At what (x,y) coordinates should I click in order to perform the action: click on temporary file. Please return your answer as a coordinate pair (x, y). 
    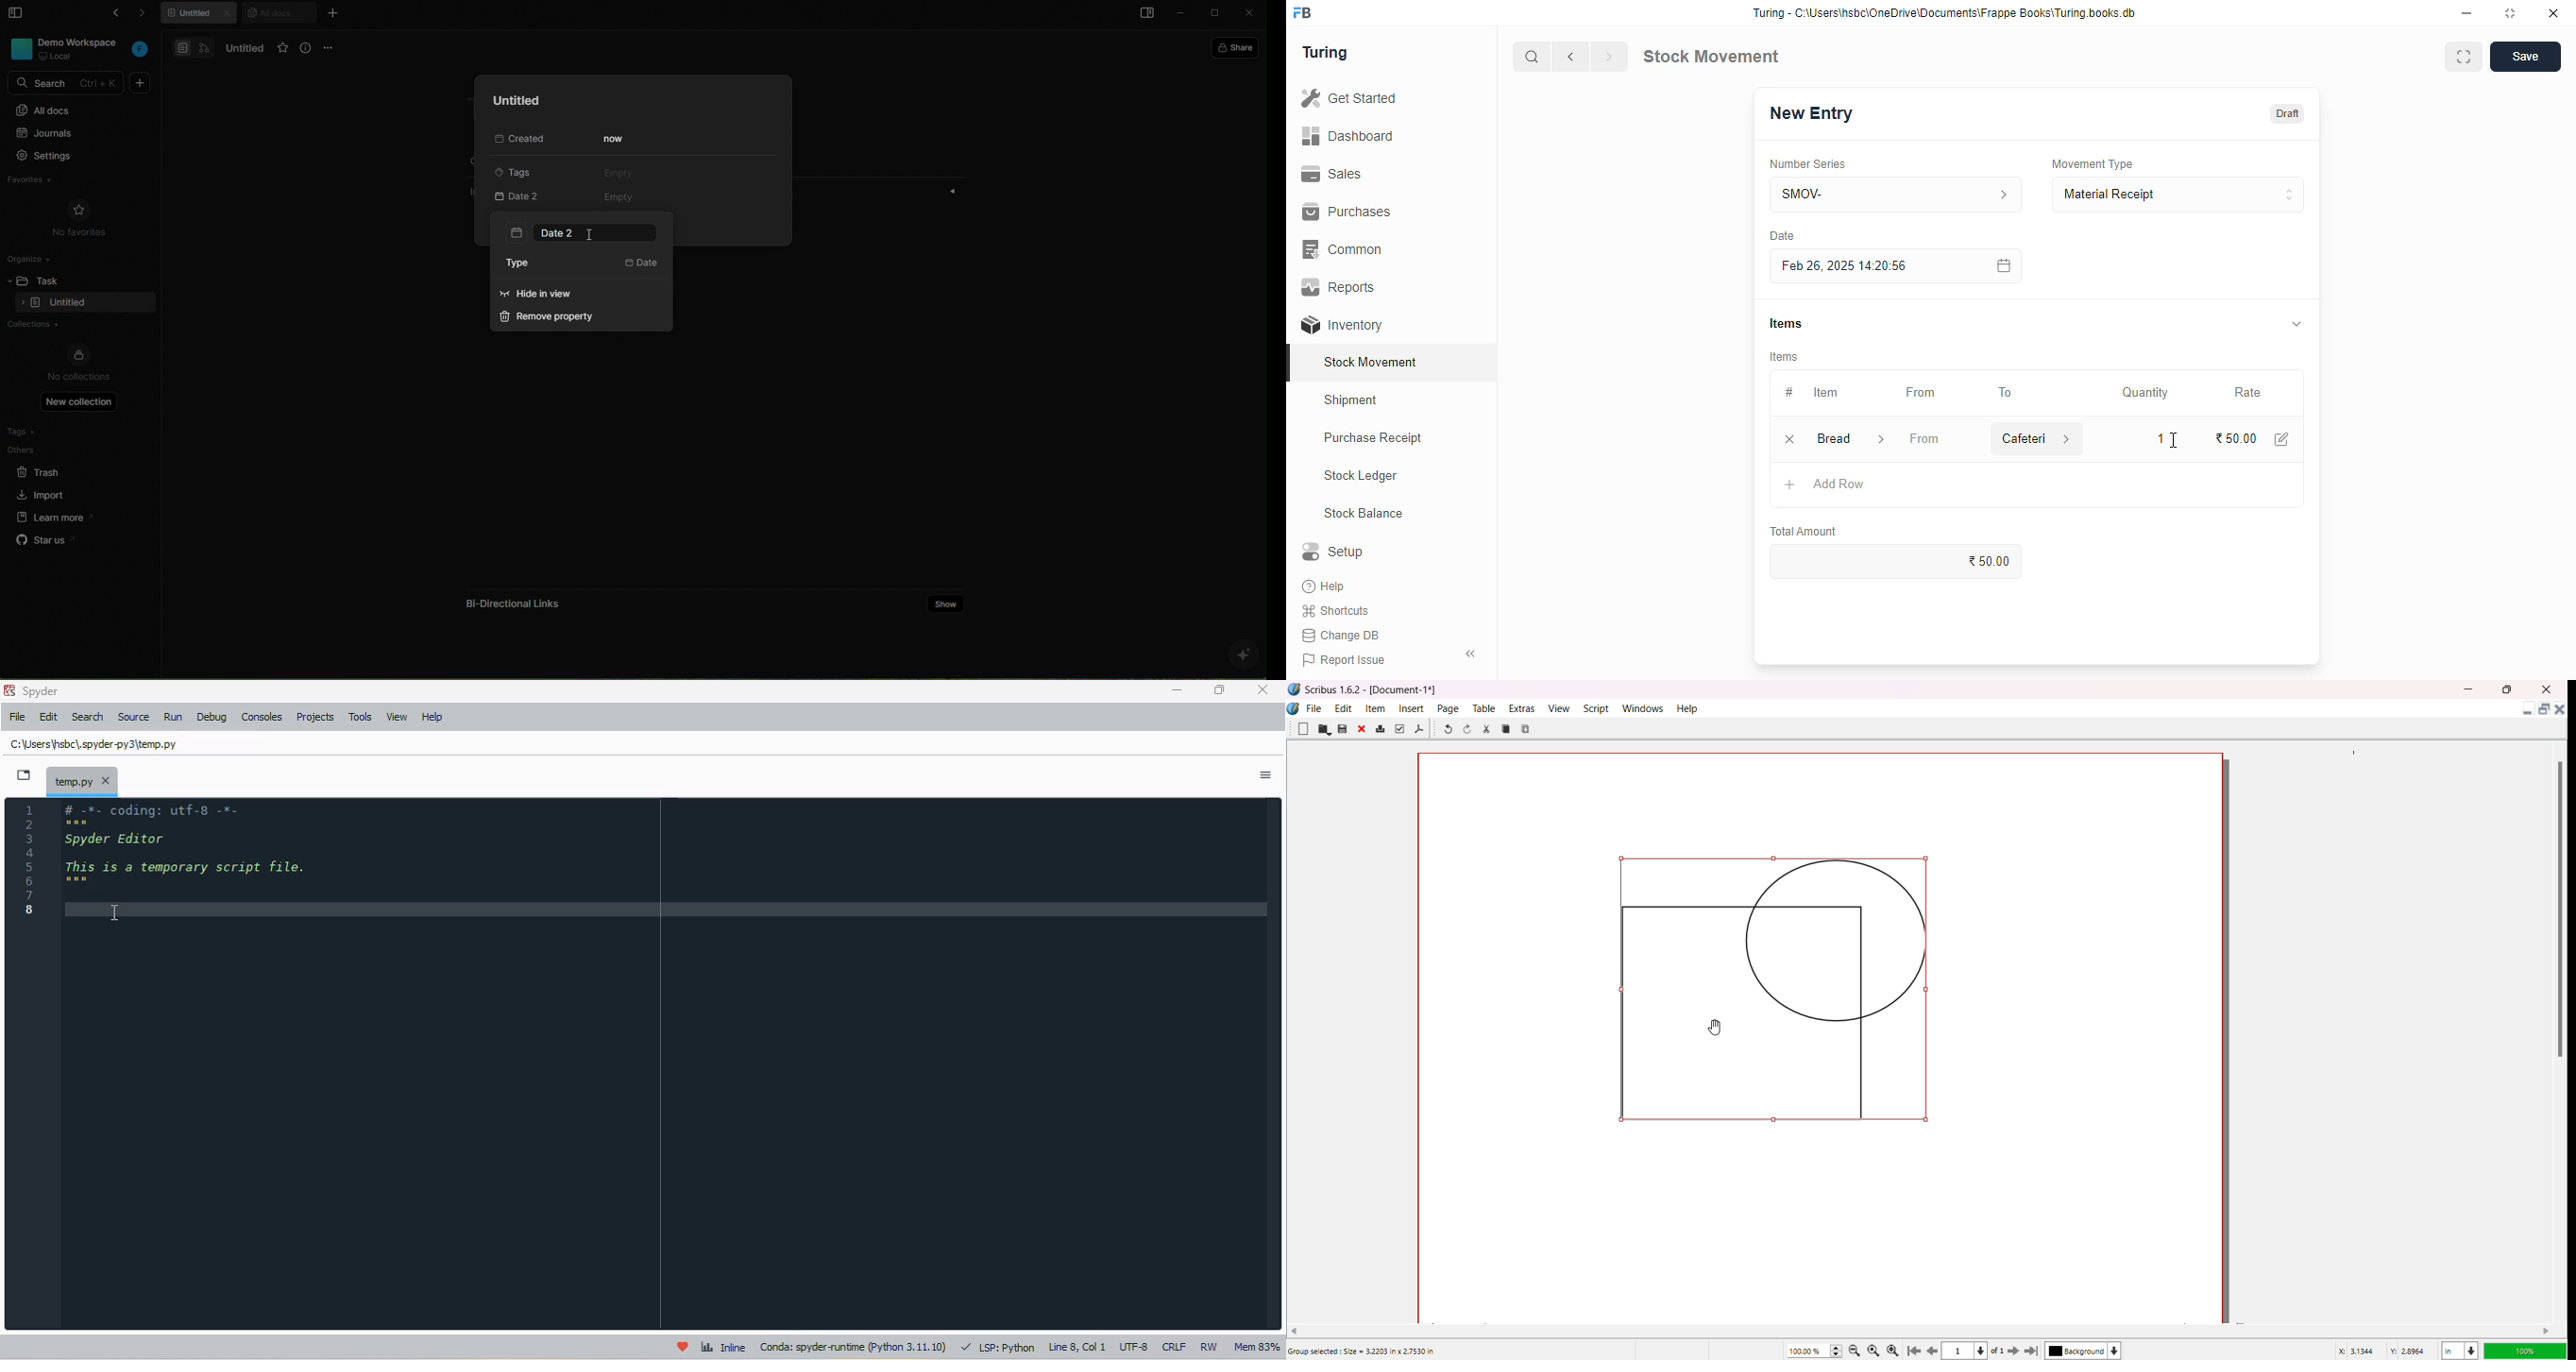
    Looking at the image, I should click on (83, 780).